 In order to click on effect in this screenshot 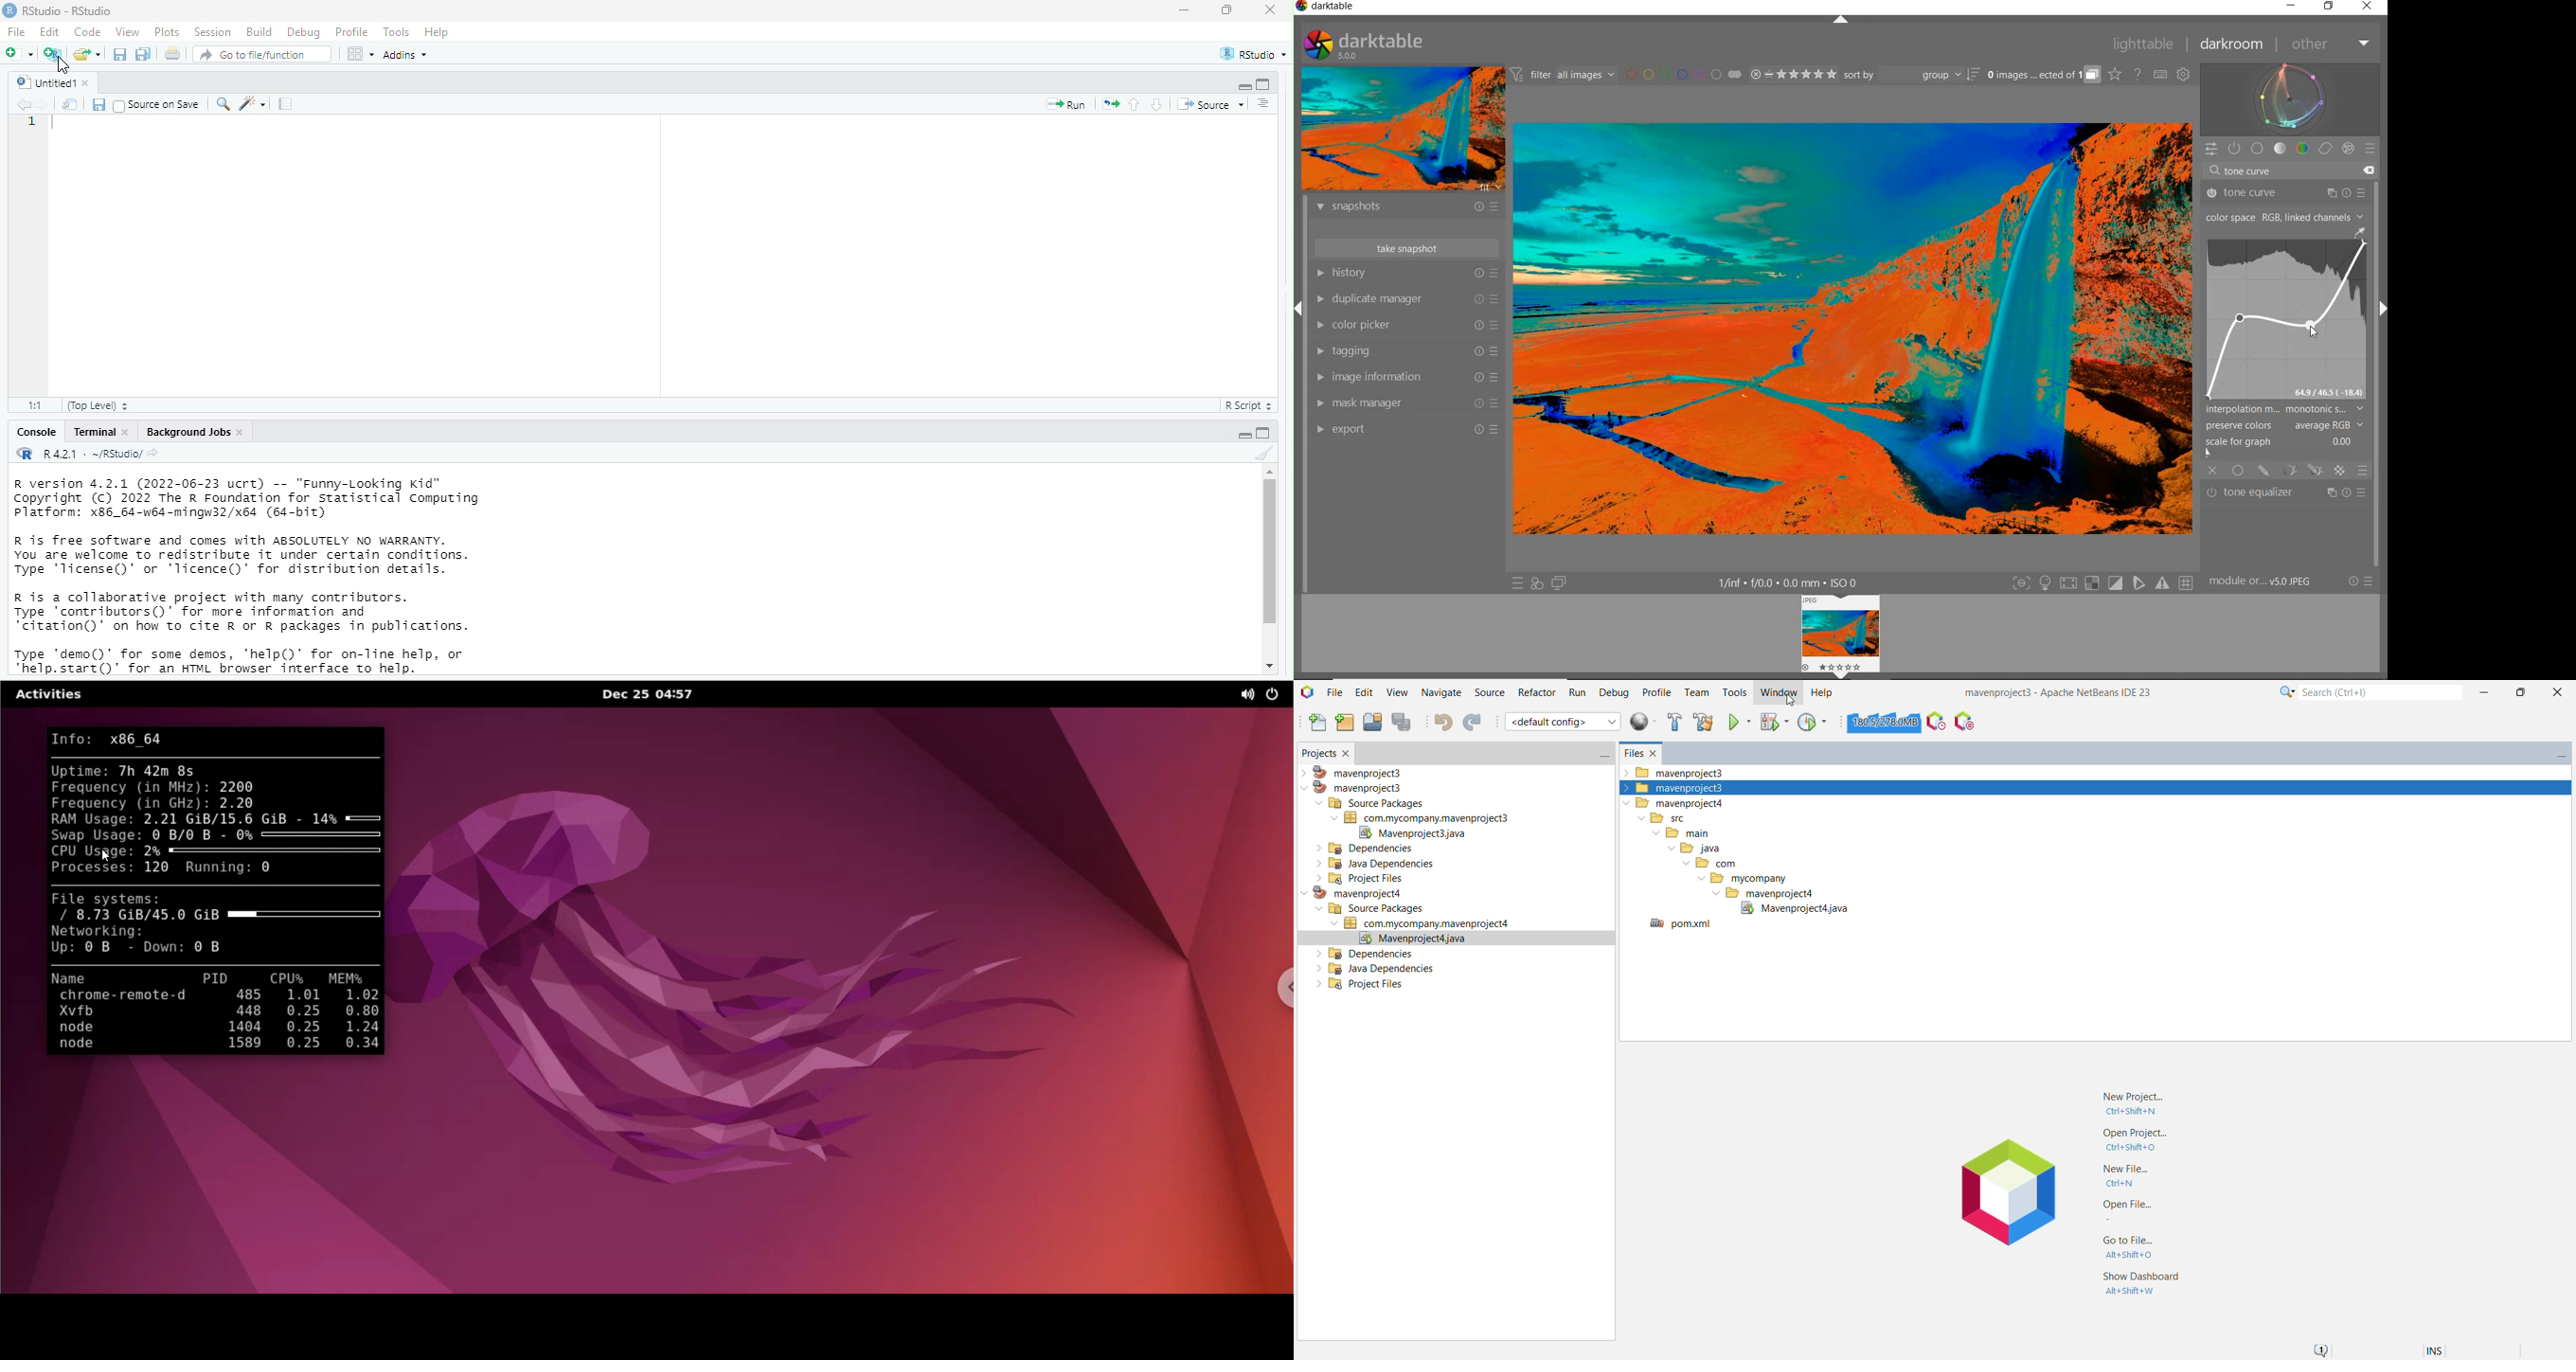, I will do `click(2346, 148)`.